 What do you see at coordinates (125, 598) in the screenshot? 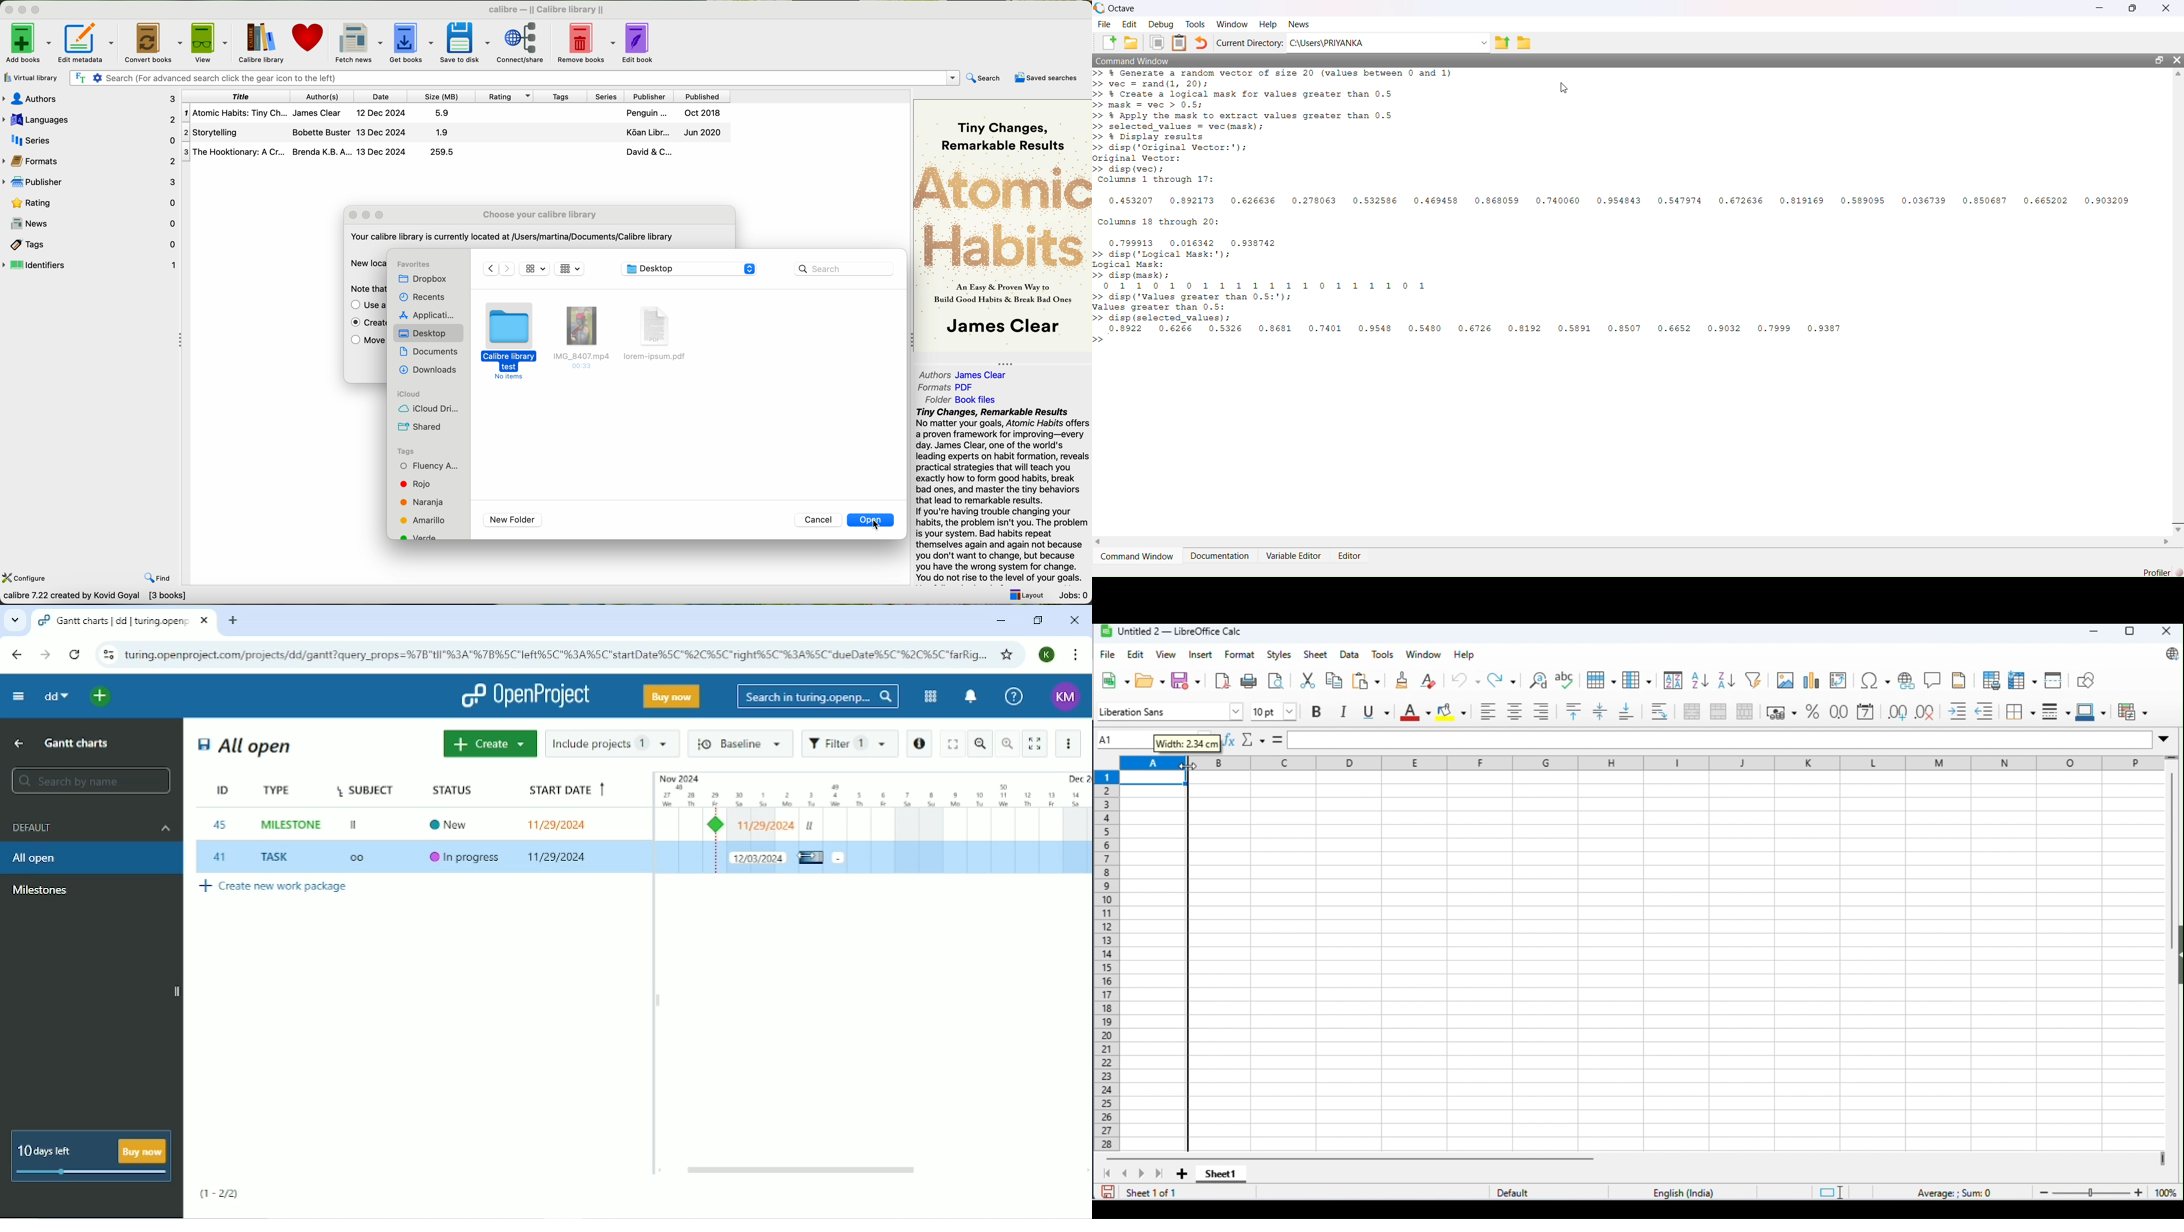
I see `Choose calbre library to work with Calbre Library [3book}` at bounding box center [125, 598].